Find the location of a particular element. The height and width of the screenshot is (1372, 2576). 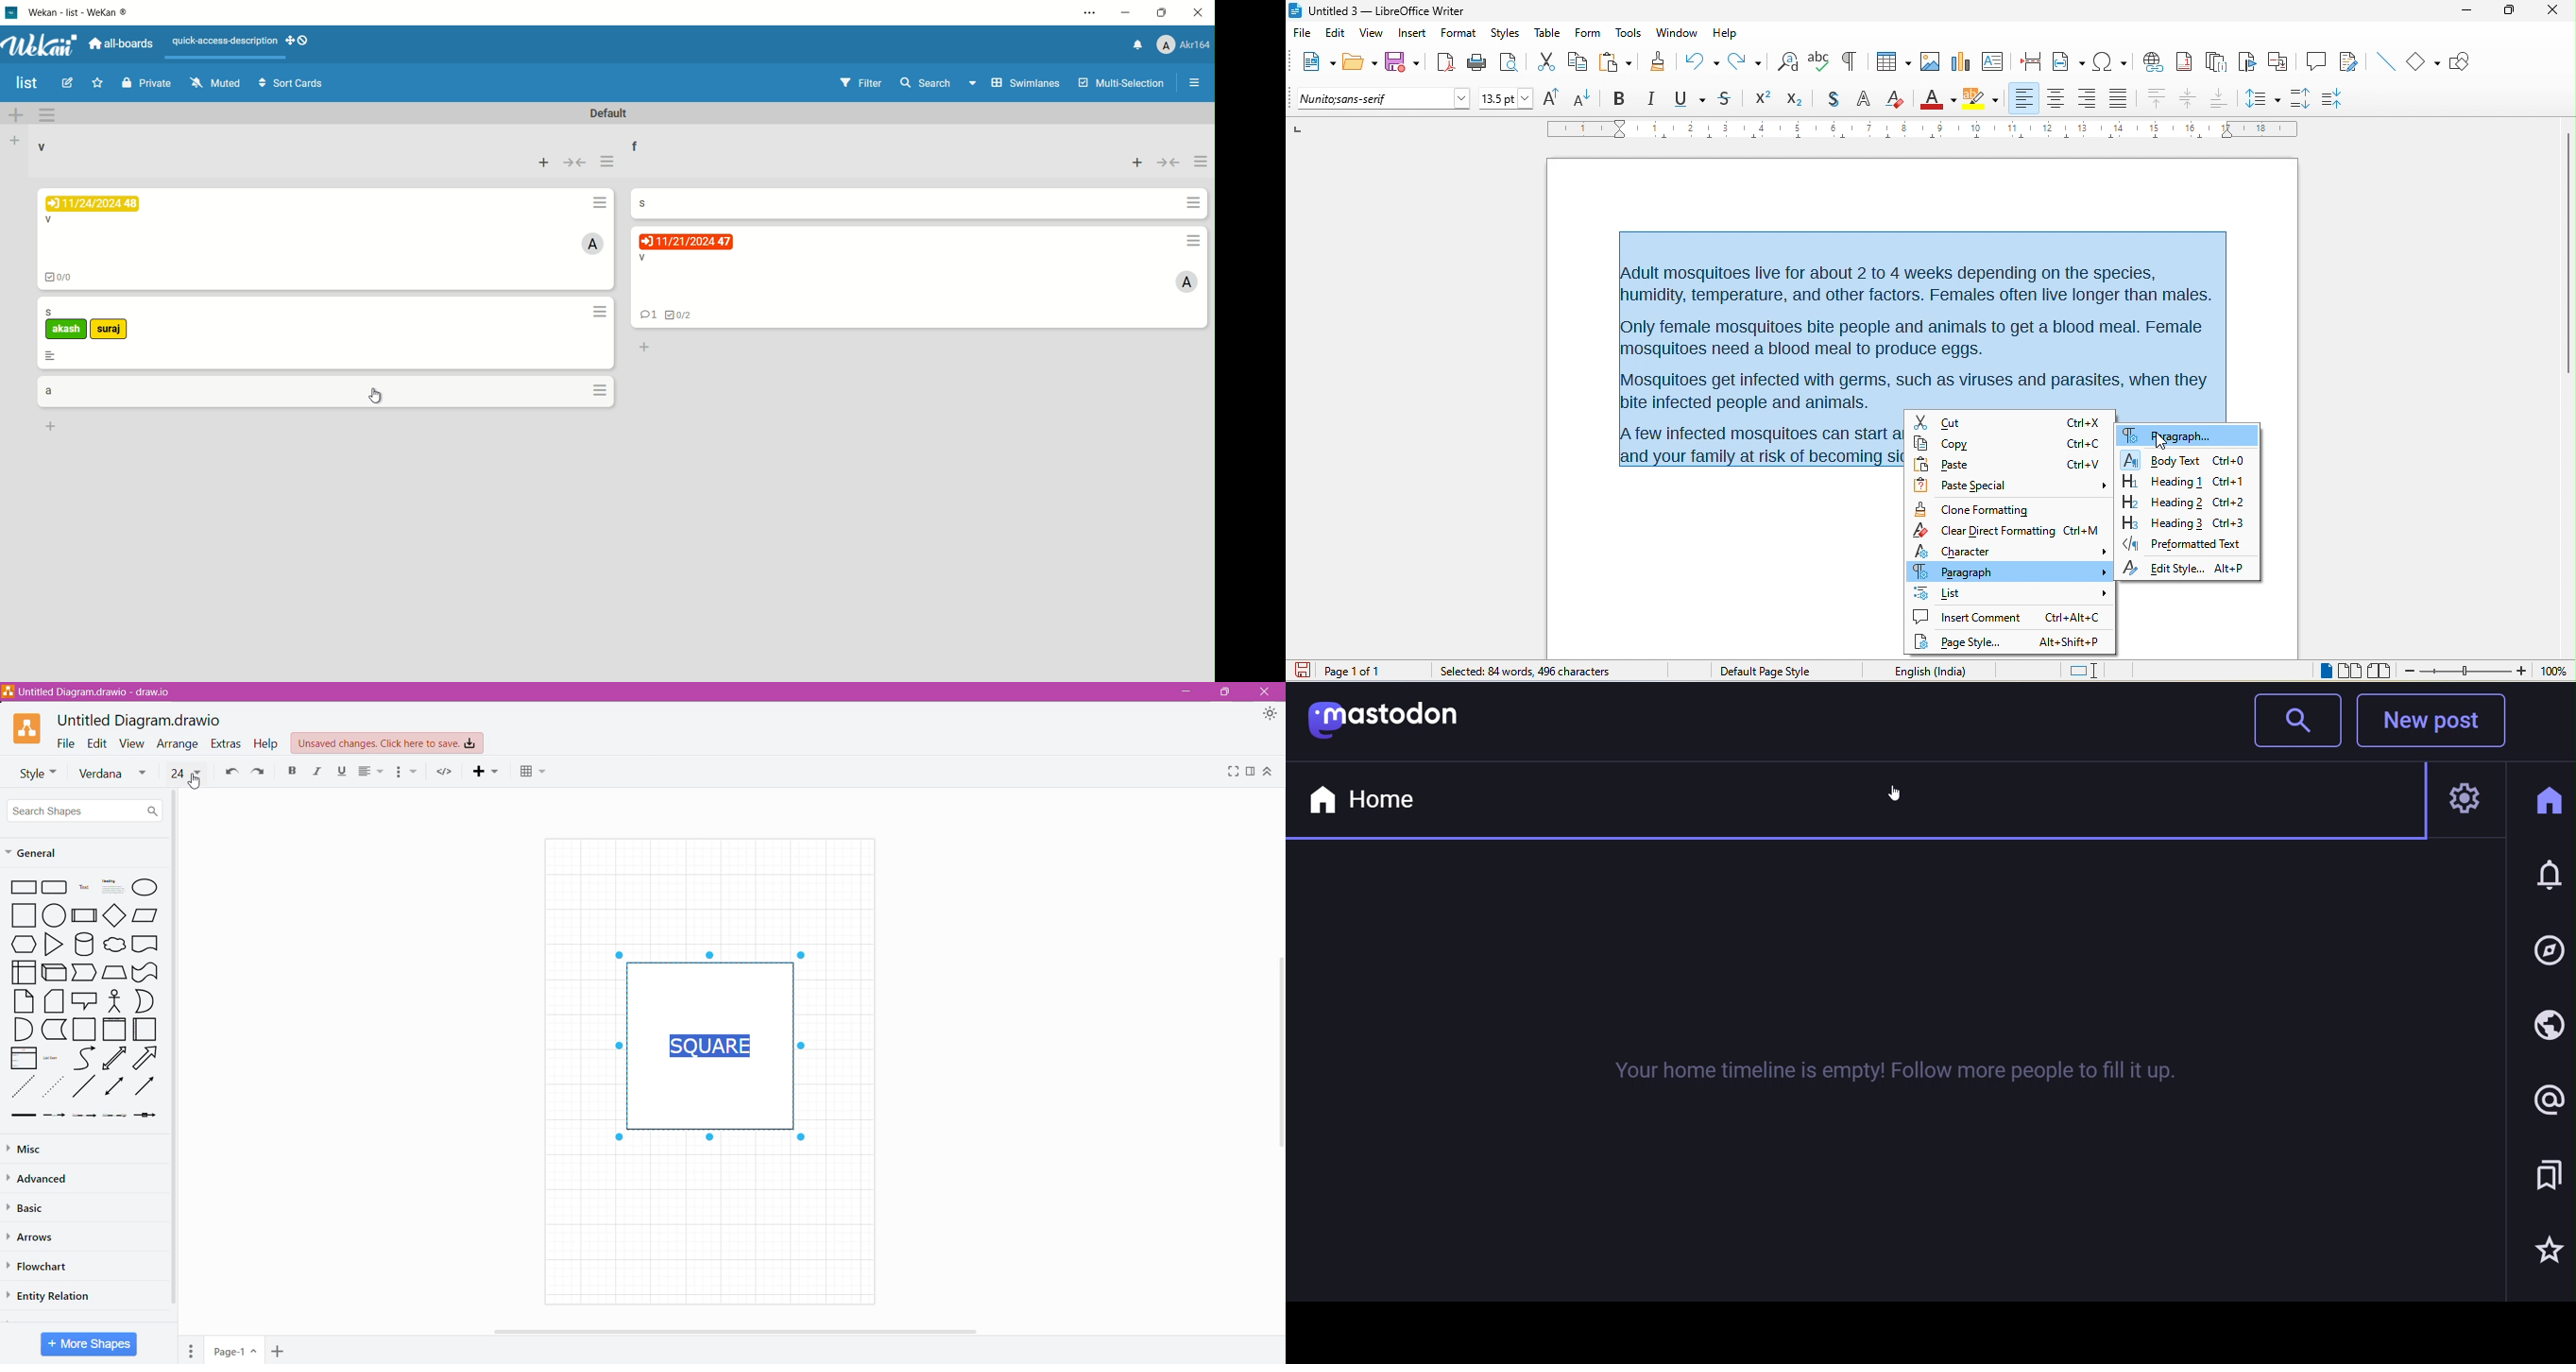

vertical scroll bar is located at coordinates (2567, 255).